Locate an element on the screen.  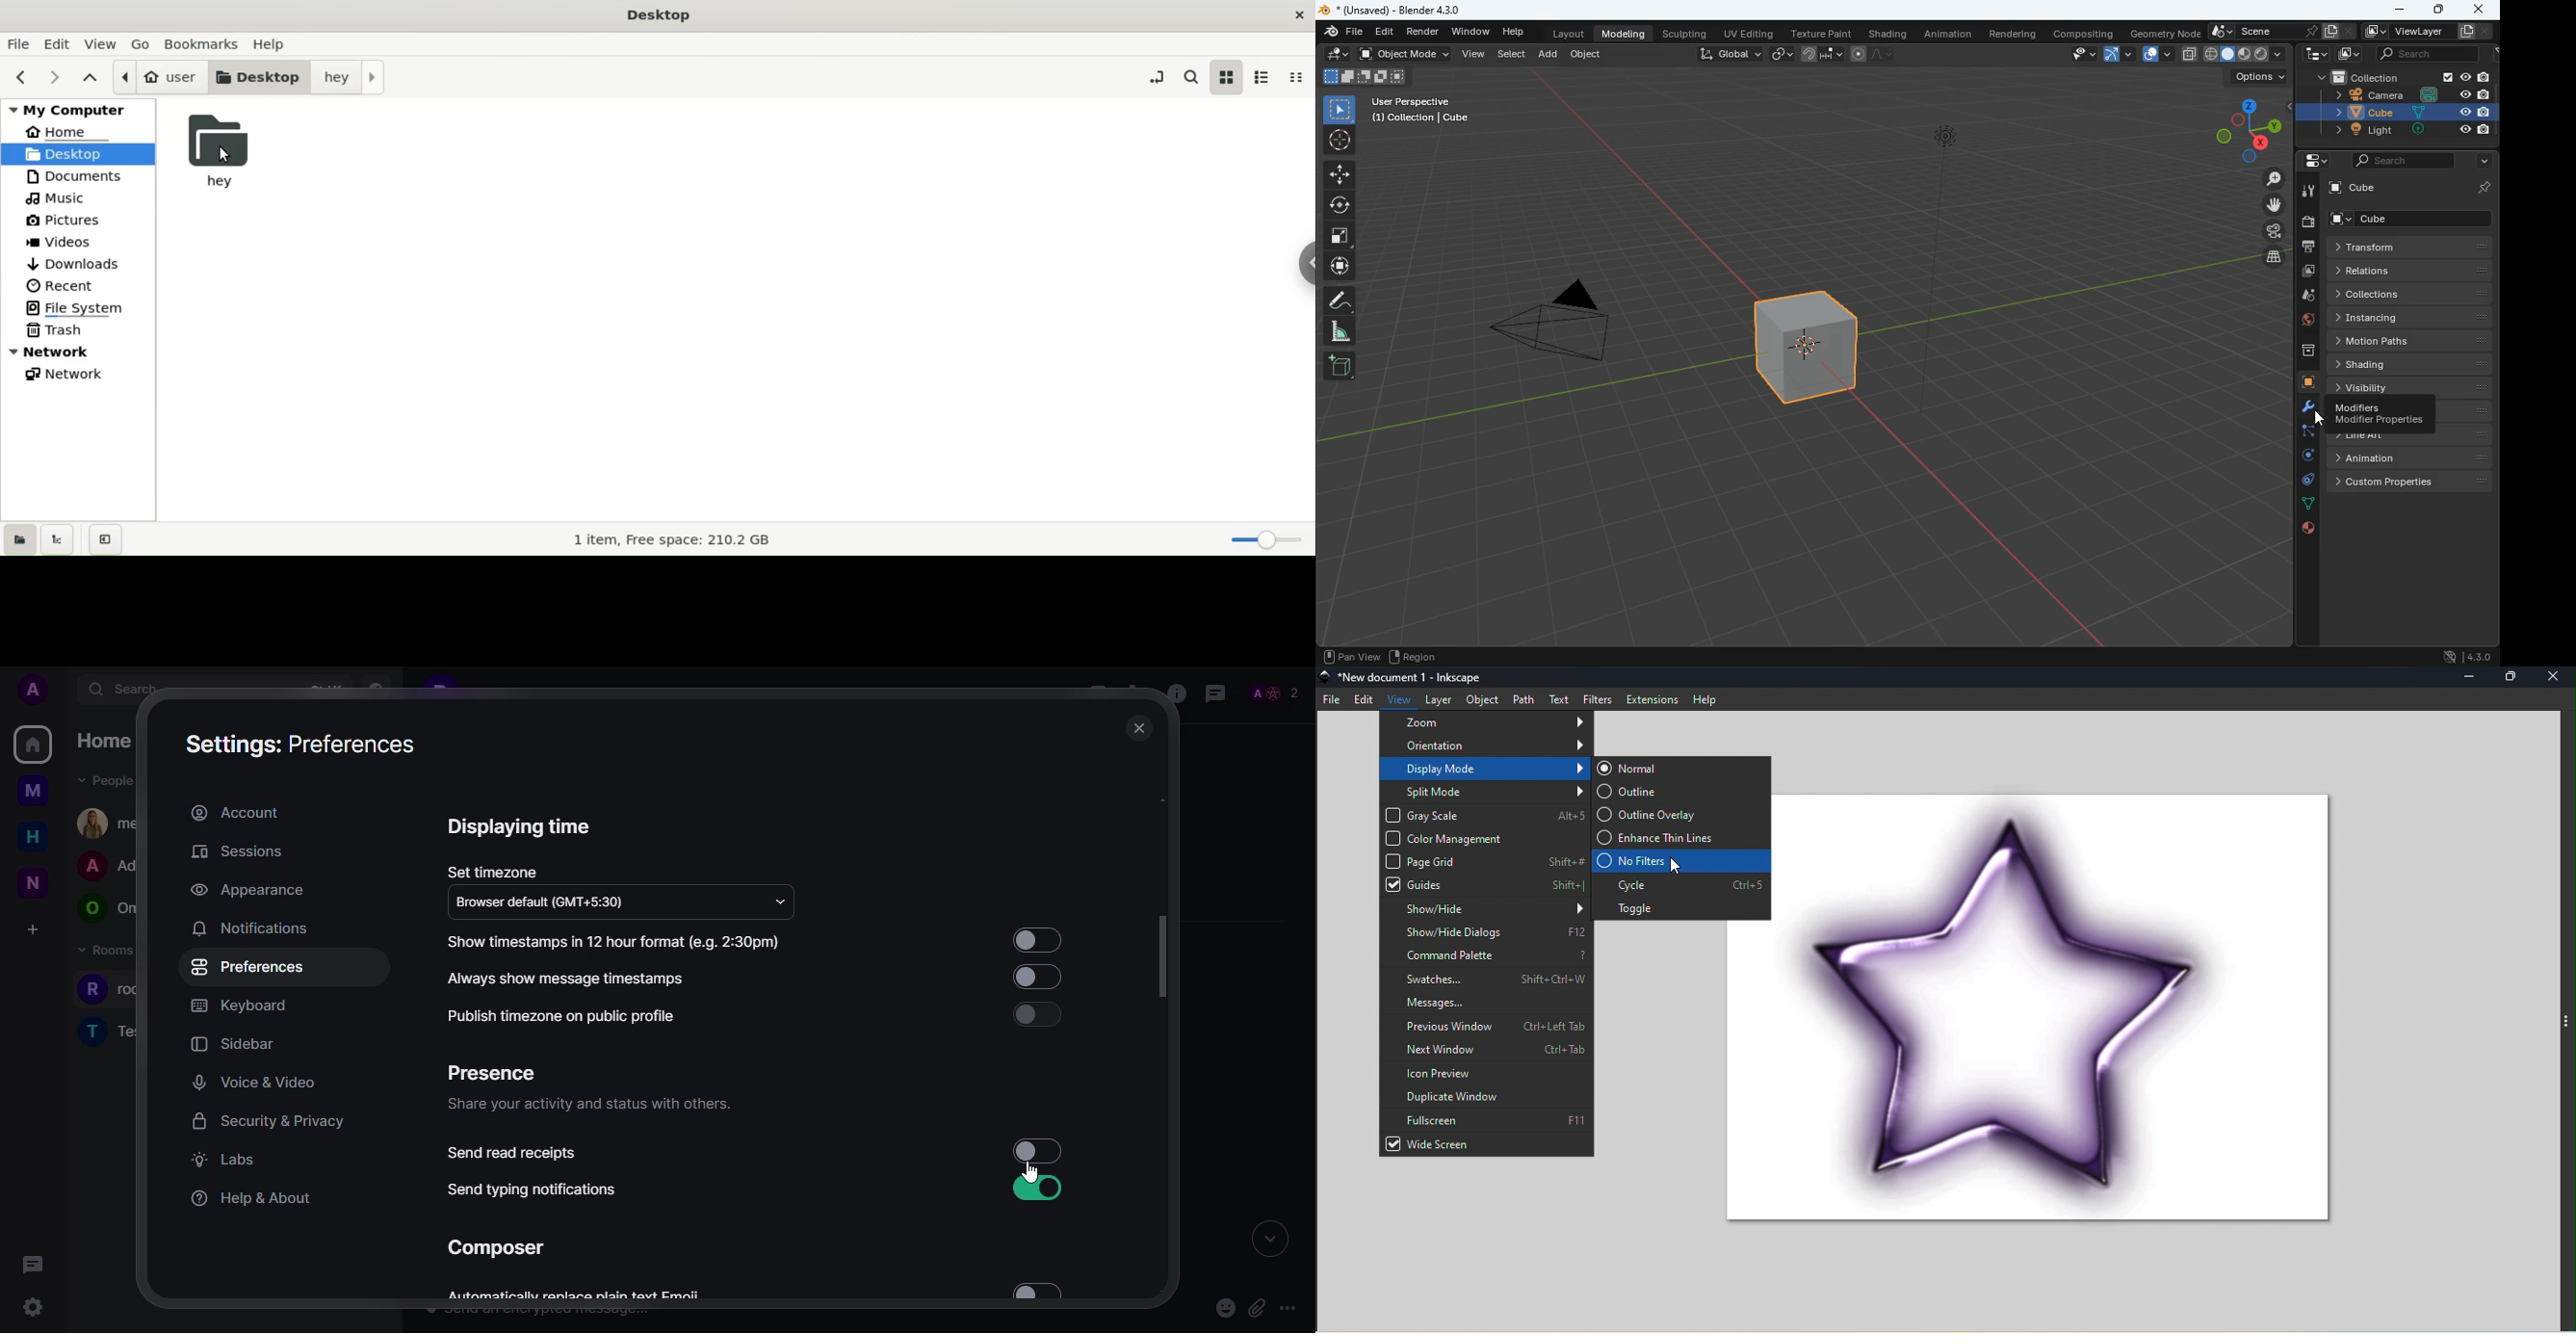
light is located at coordinates (1946, 188).